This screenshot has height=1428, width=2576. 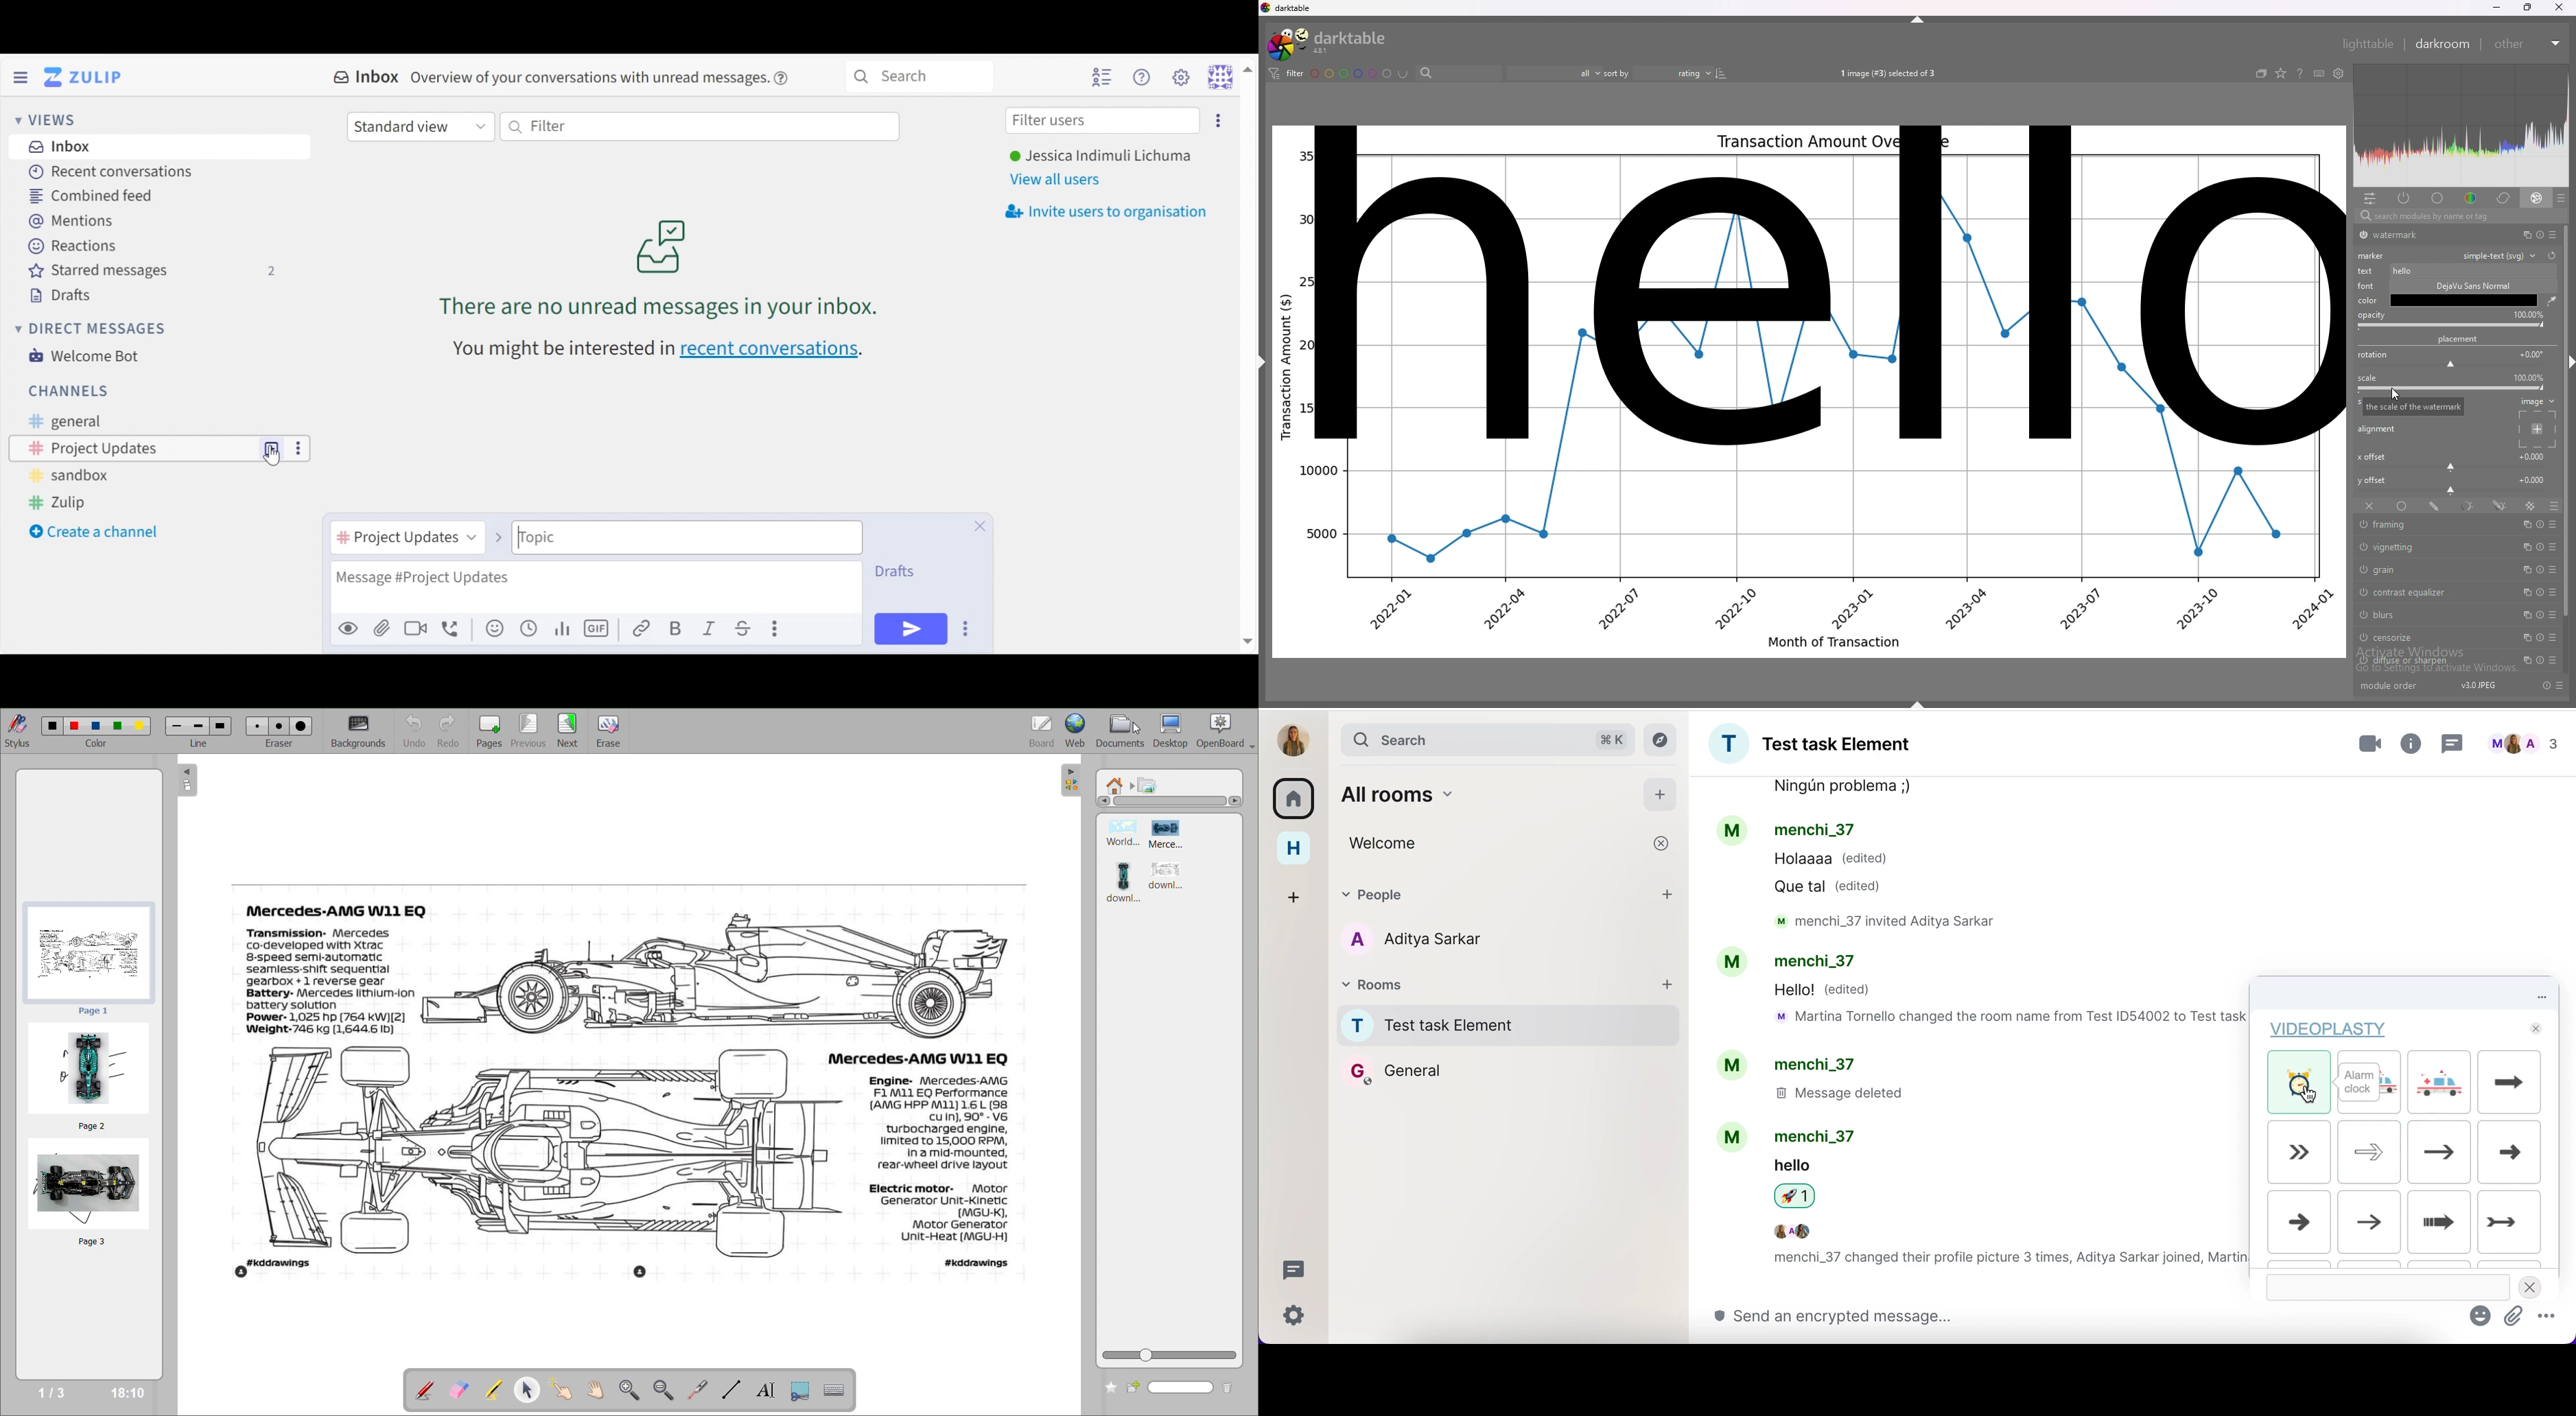 I want to click on presets, so click(x=2555, y=615).